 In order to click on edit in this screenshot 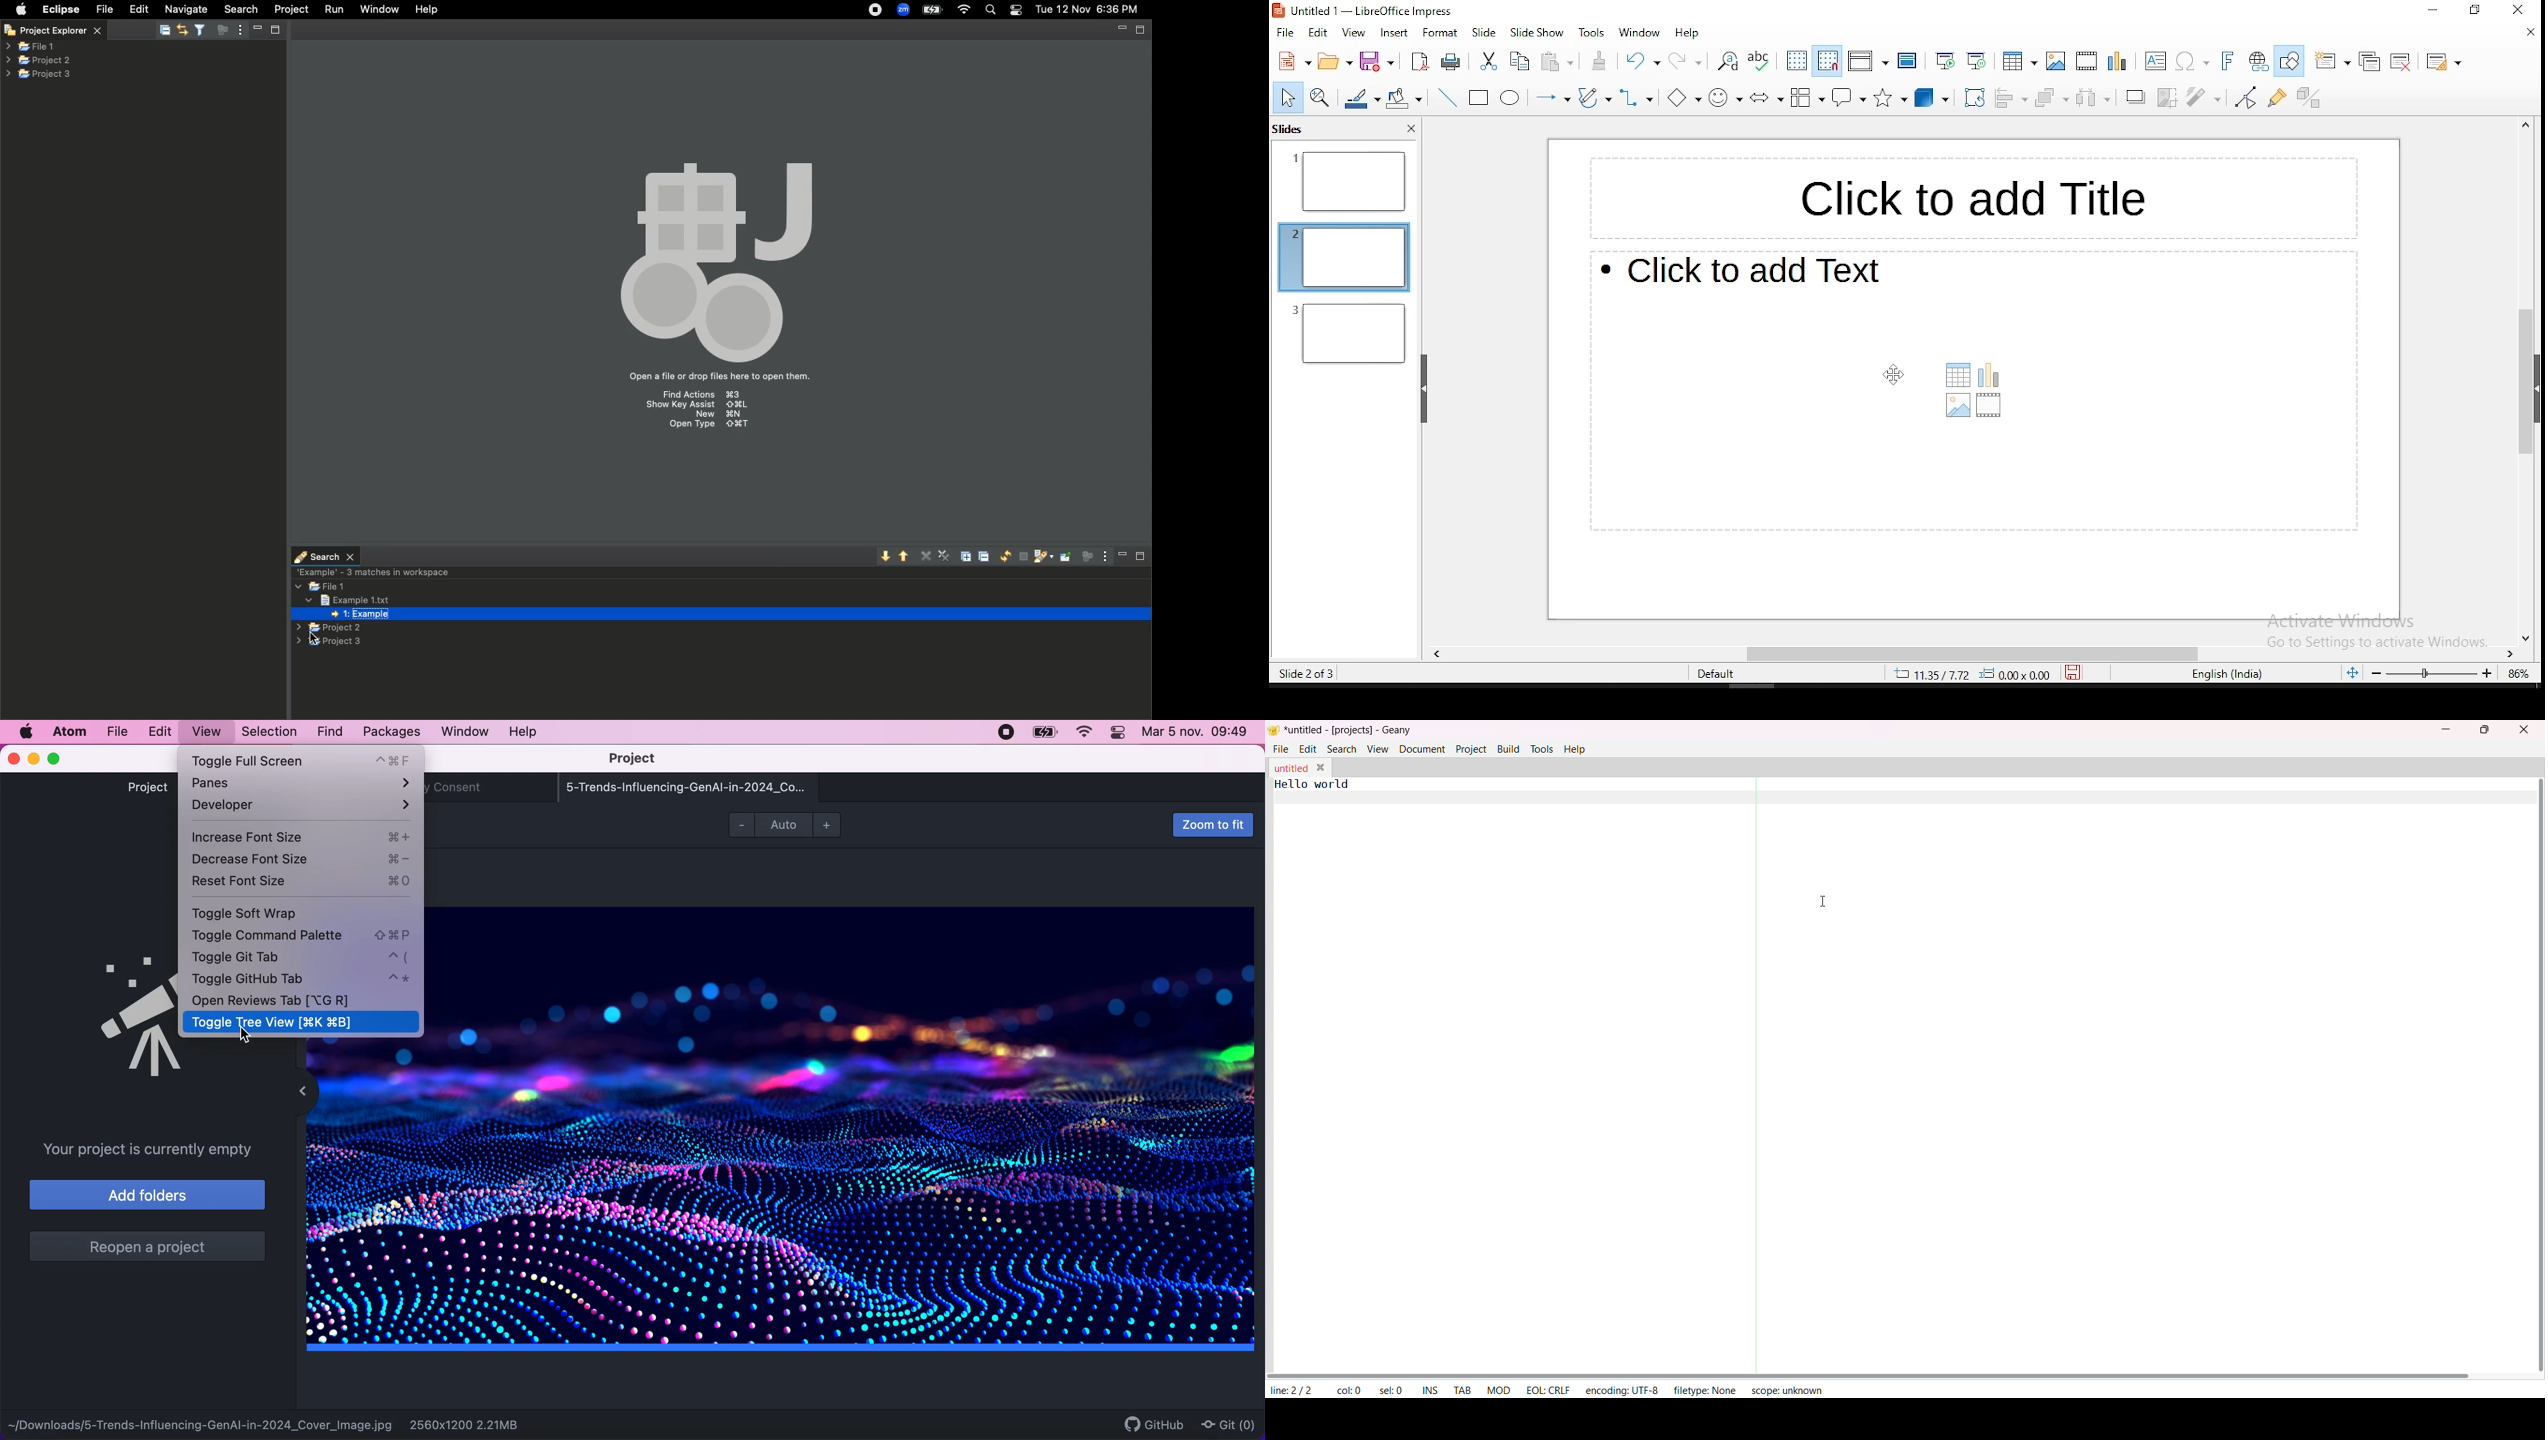, I will do `click(160, 731)`.